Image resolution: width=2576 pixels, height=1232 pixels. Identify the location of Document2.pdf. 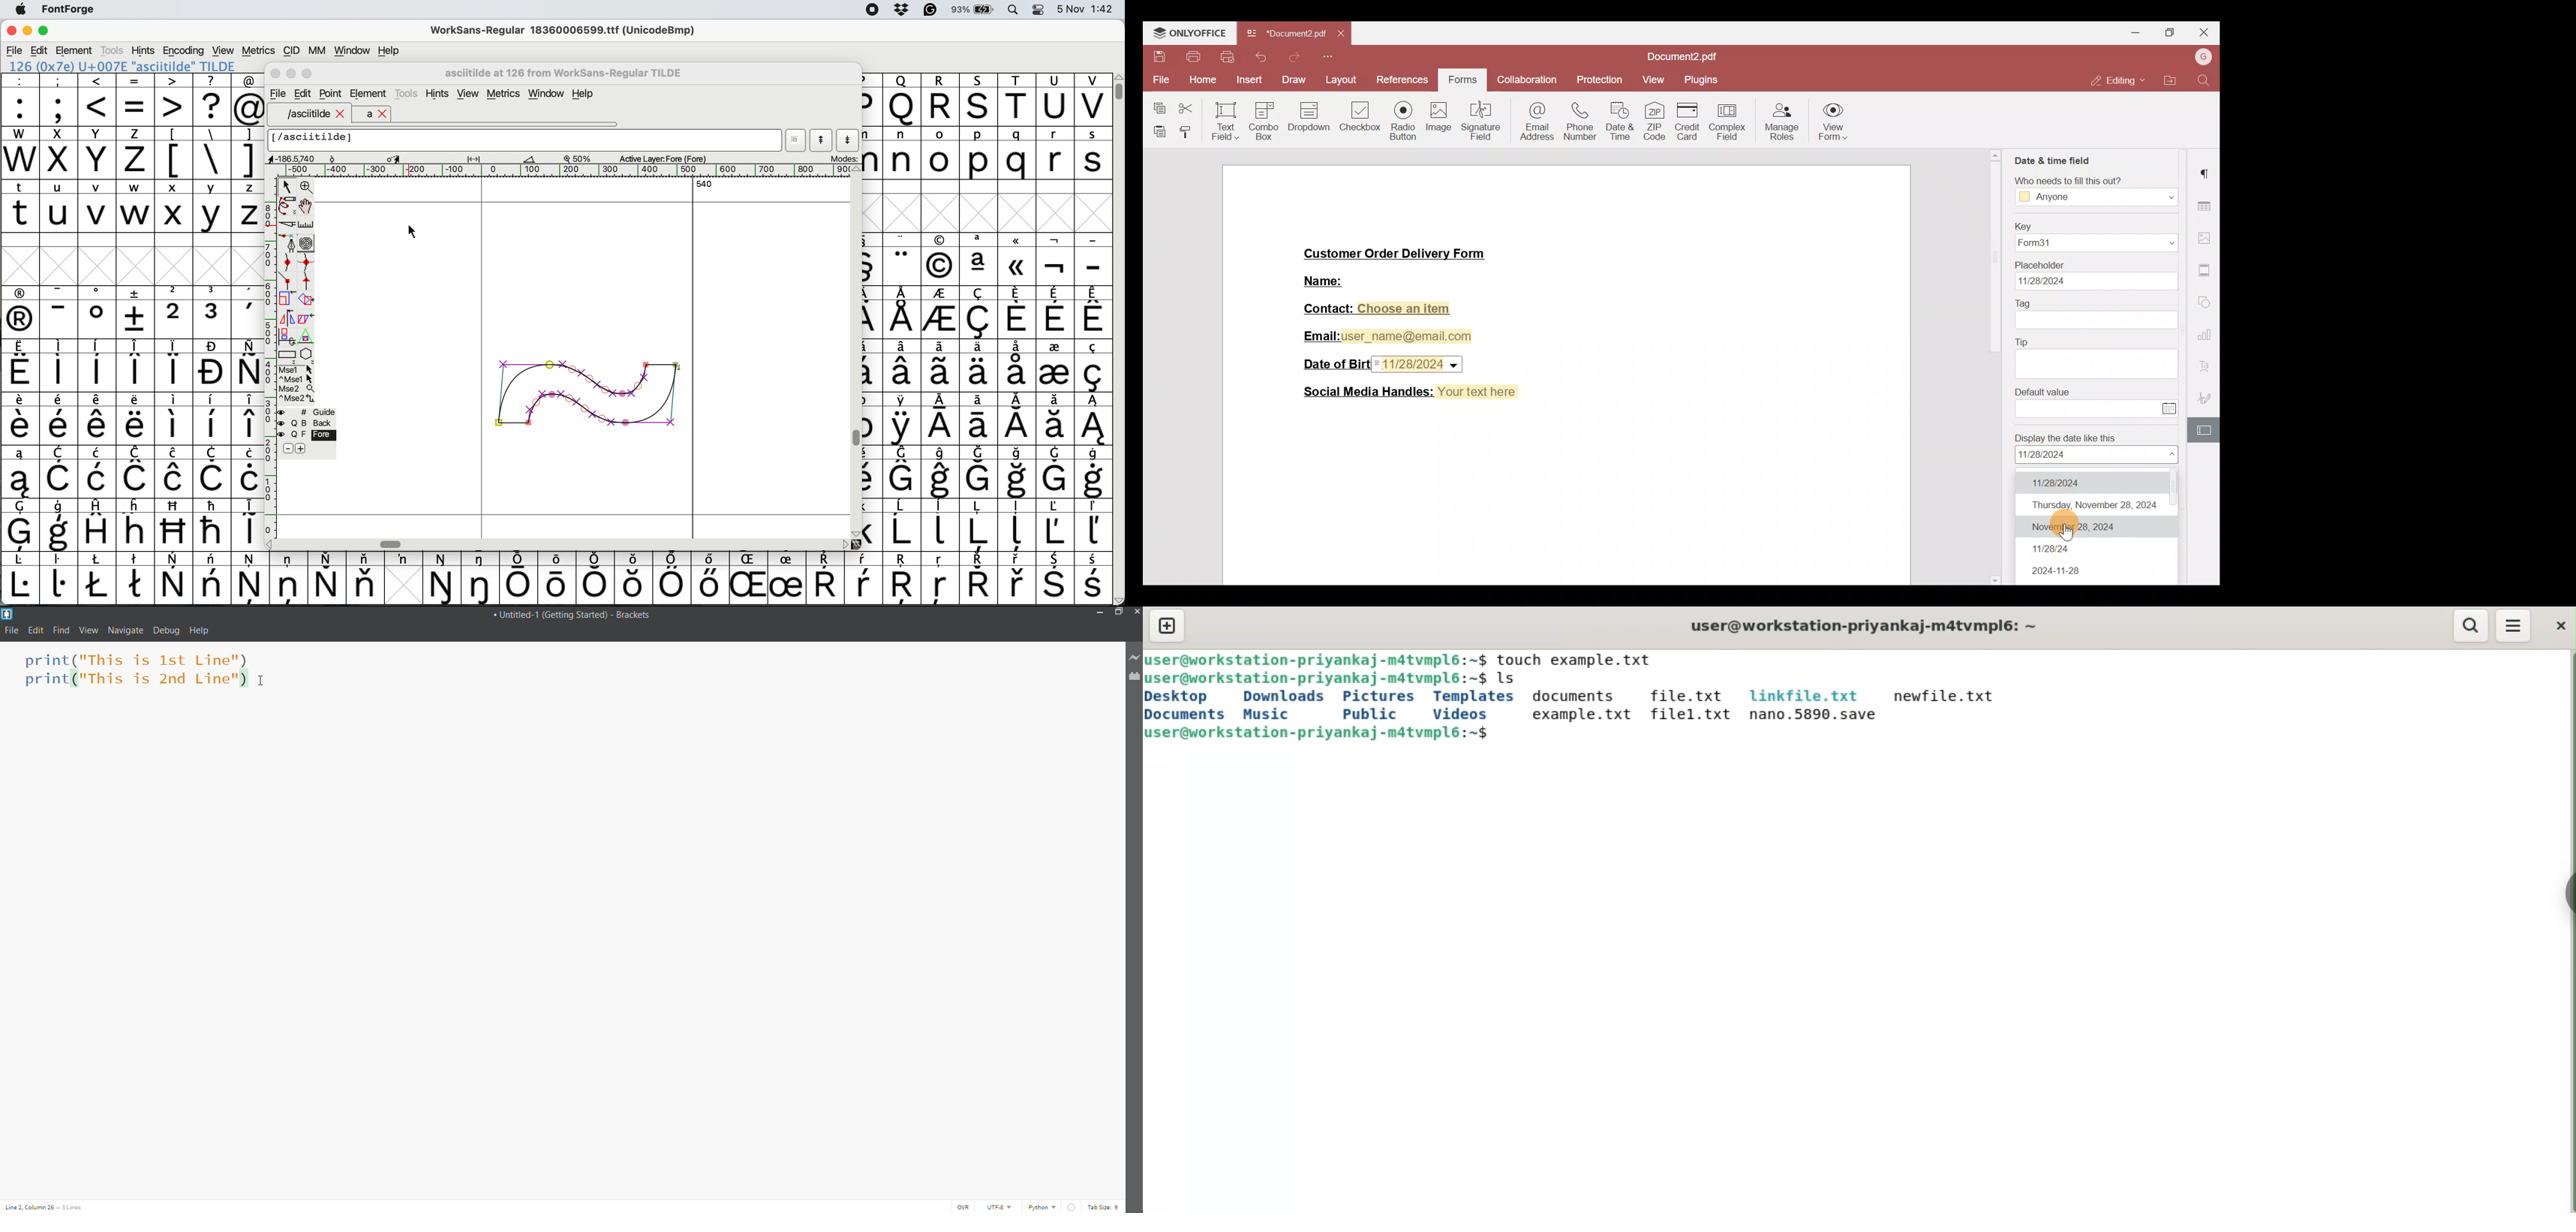
(1285, 33).